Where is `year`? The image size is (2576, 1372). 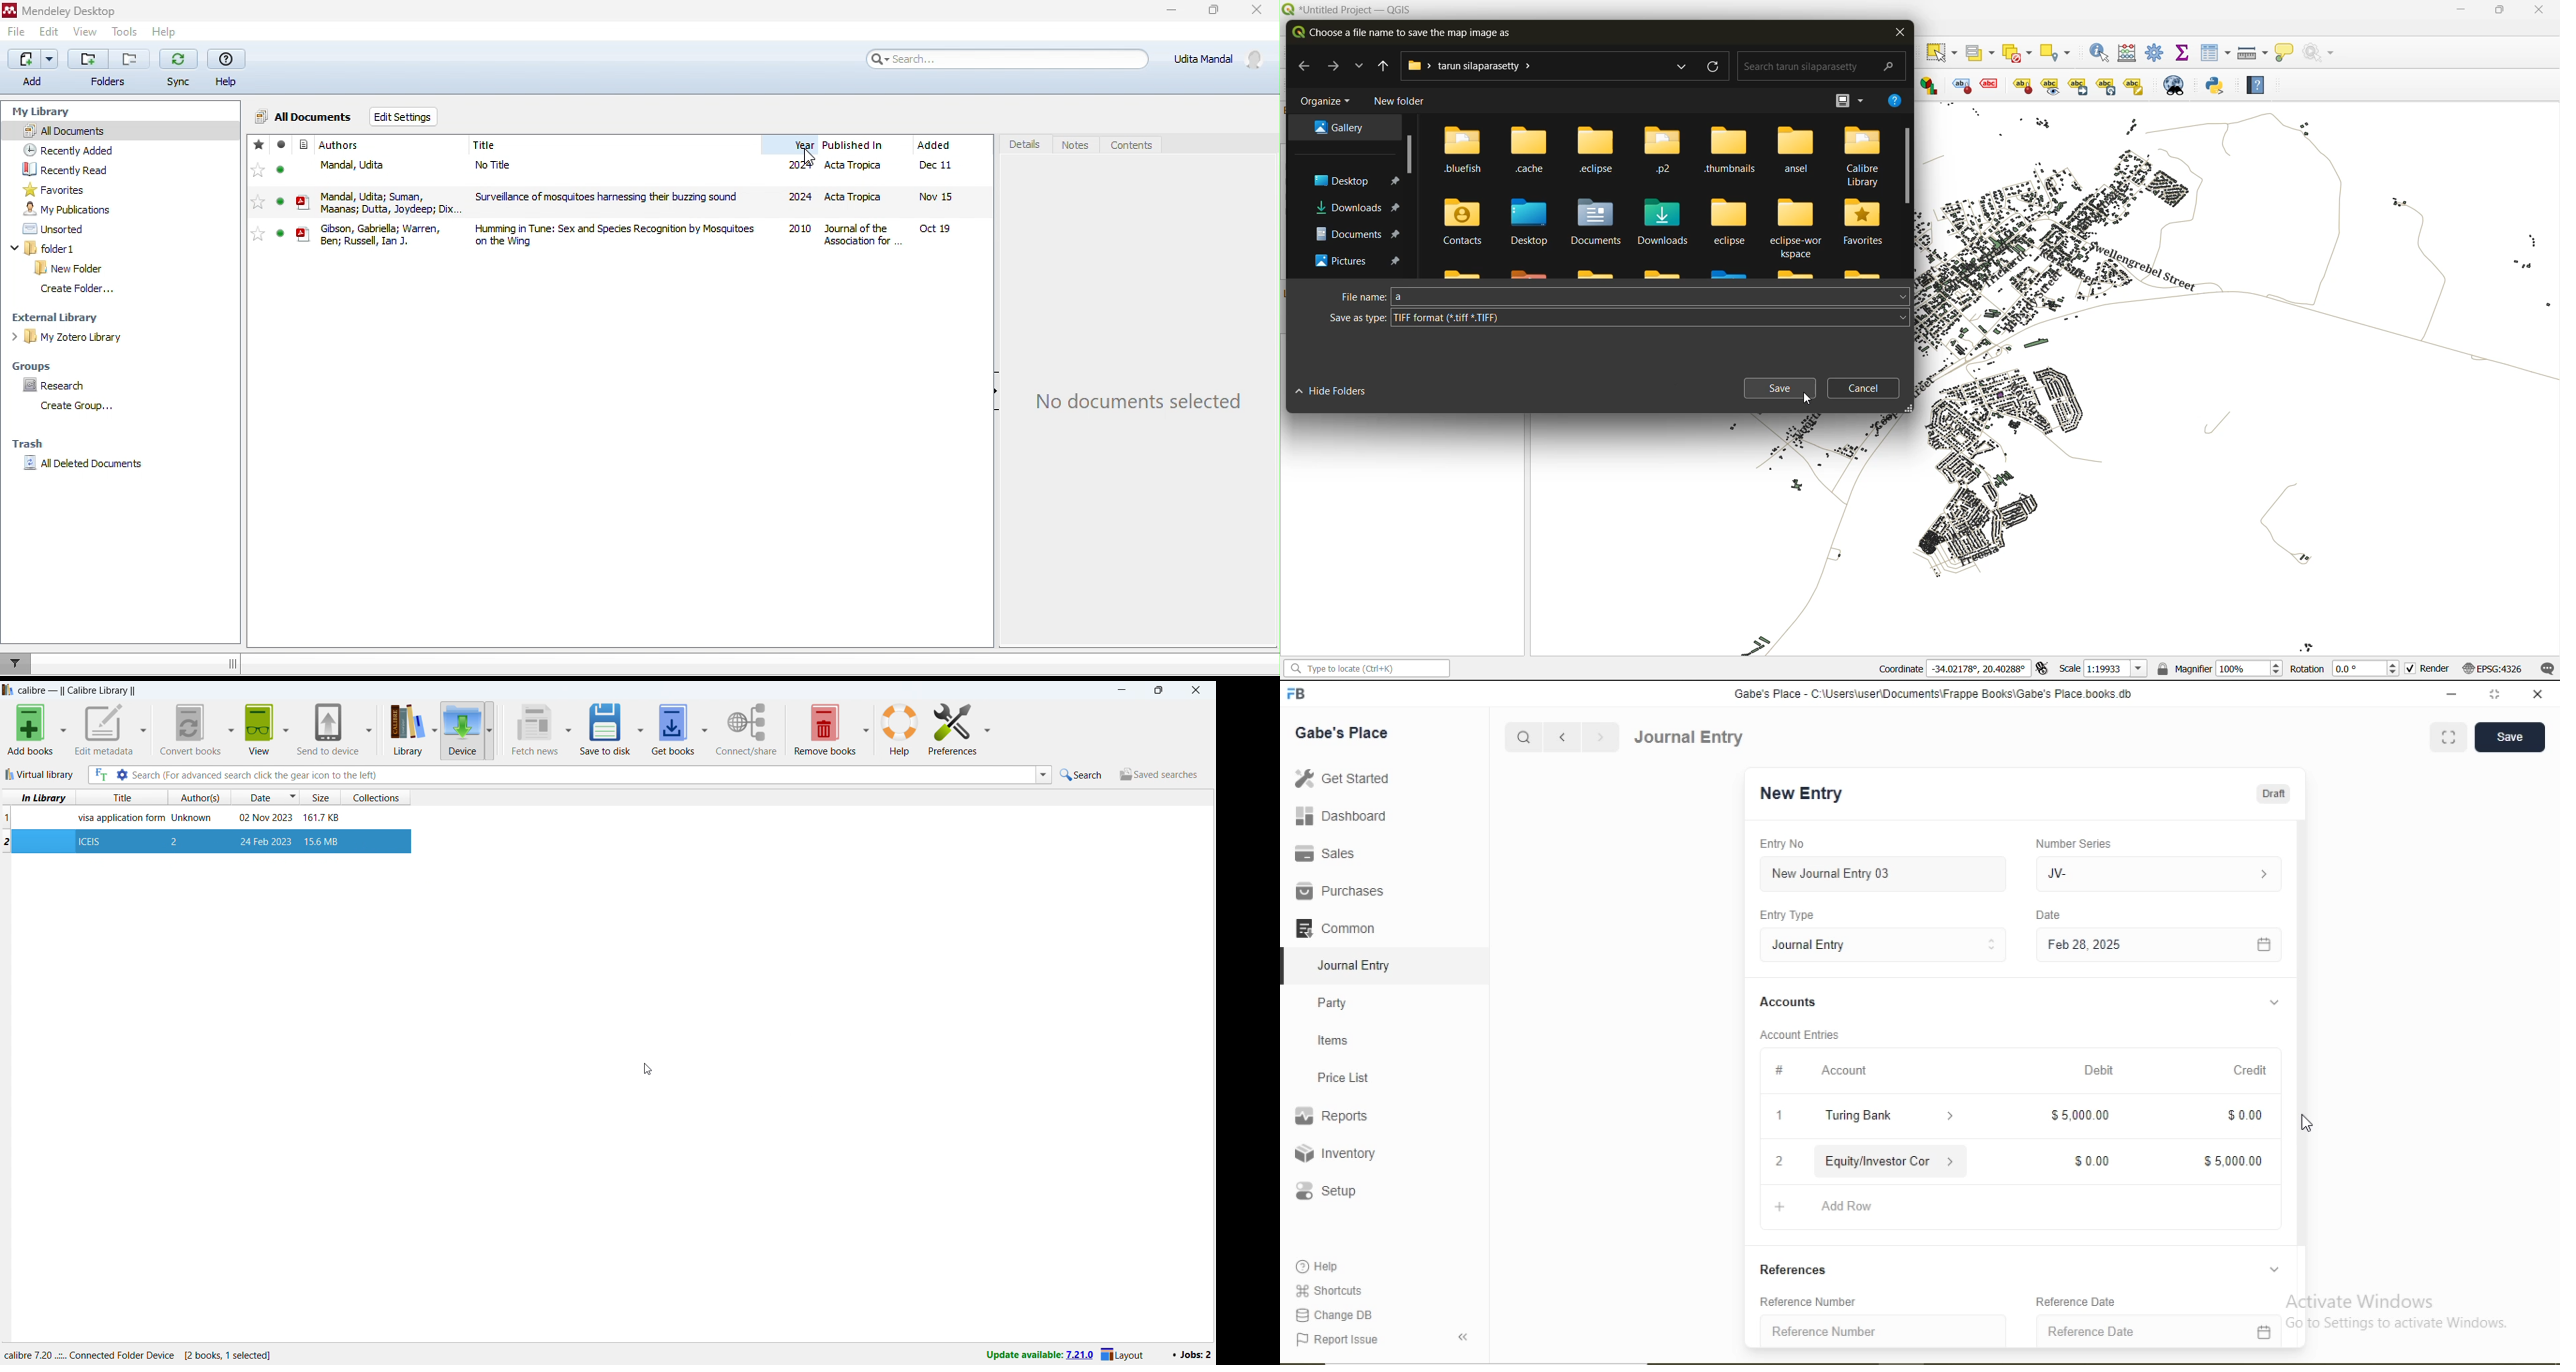
year is located at coordinates (796, 195).